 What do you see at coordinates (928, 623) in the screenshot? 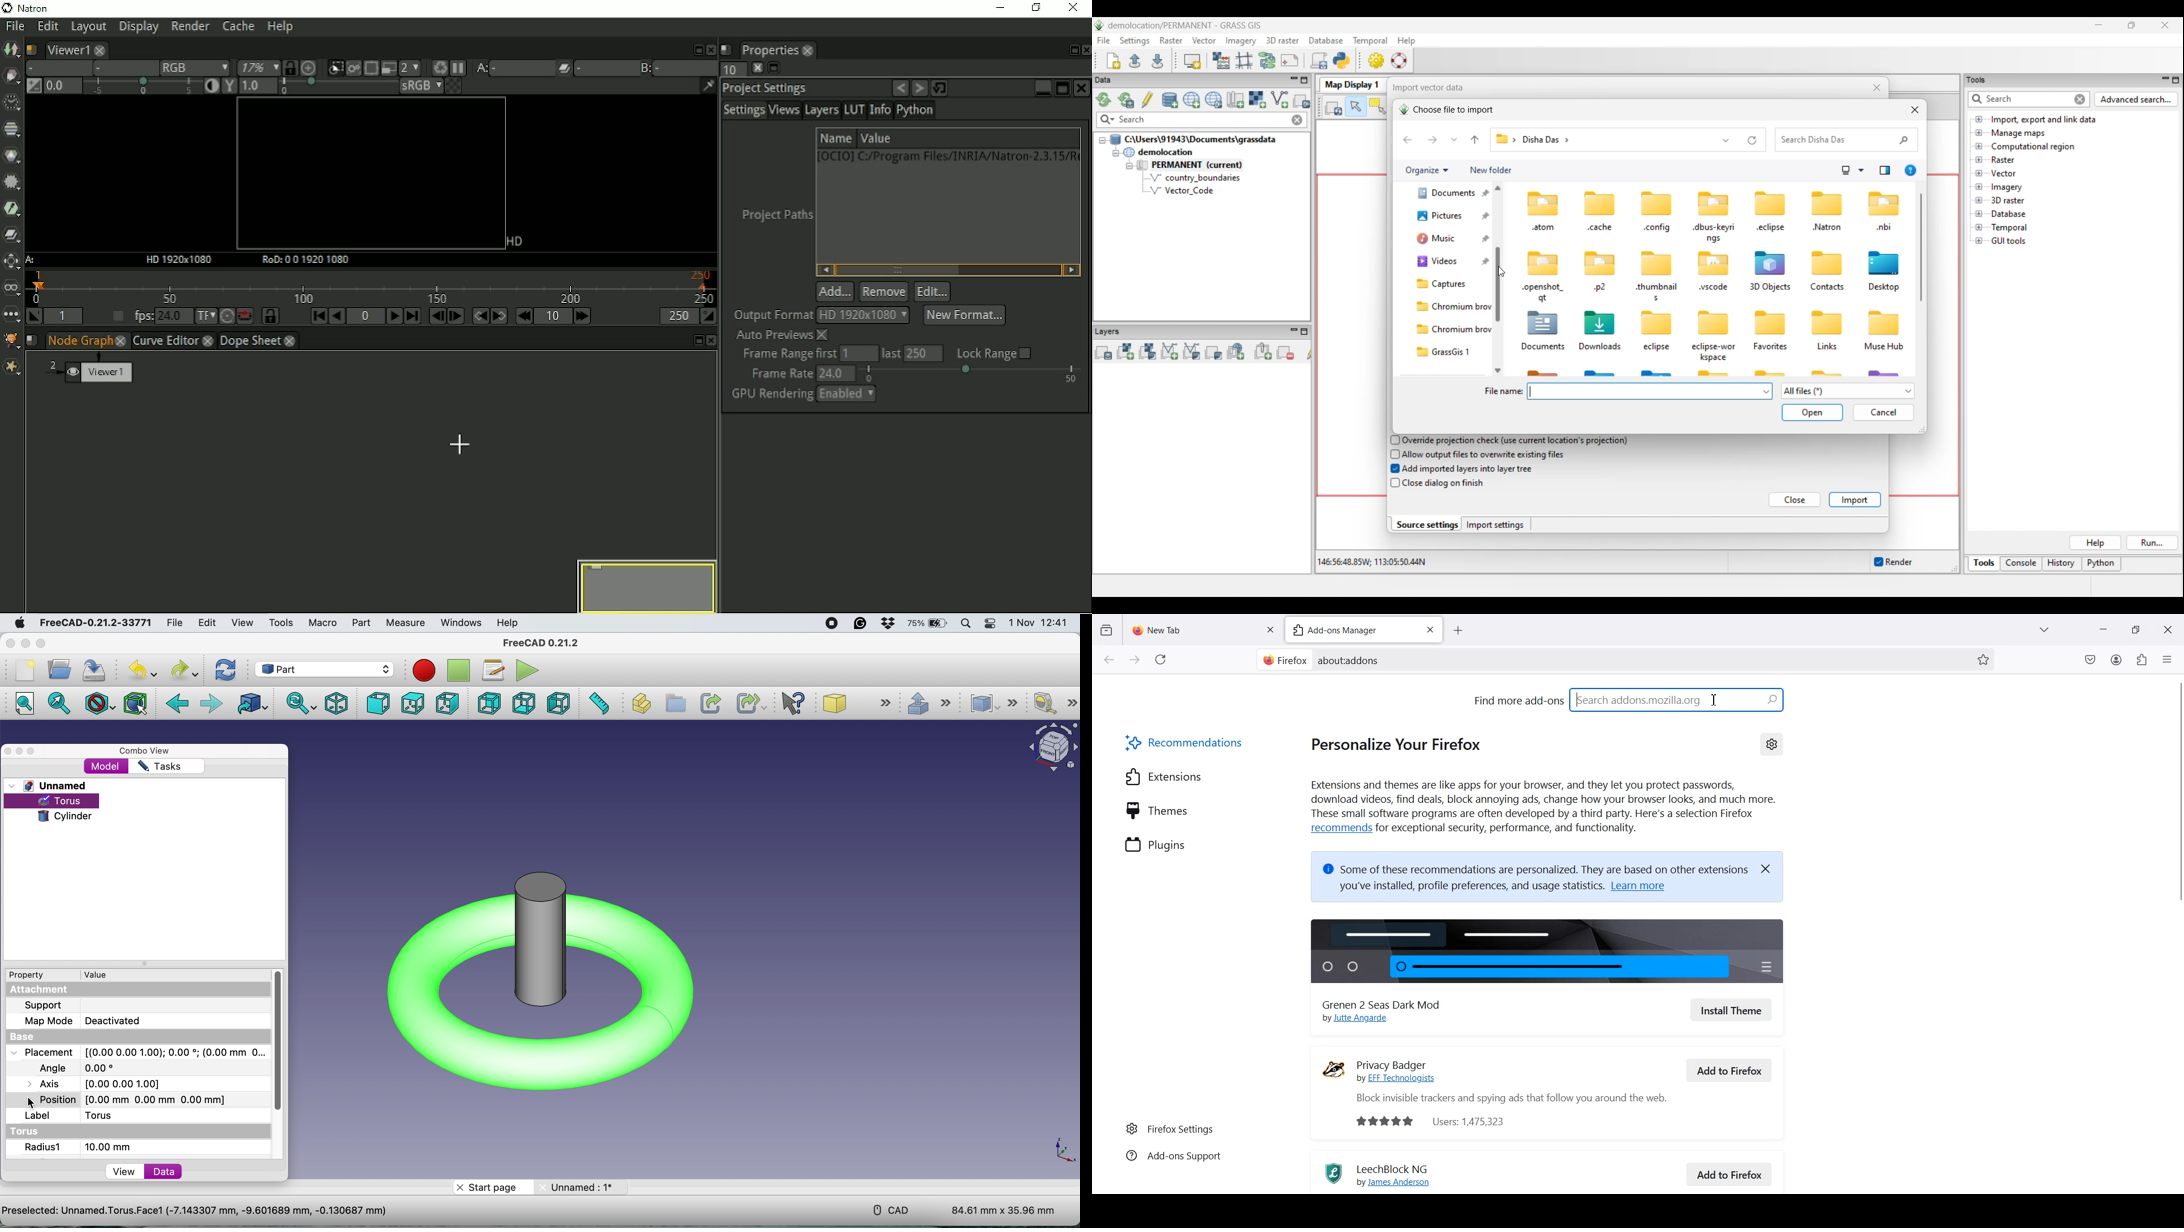
I see `battery` at bounding box center [928, 623].